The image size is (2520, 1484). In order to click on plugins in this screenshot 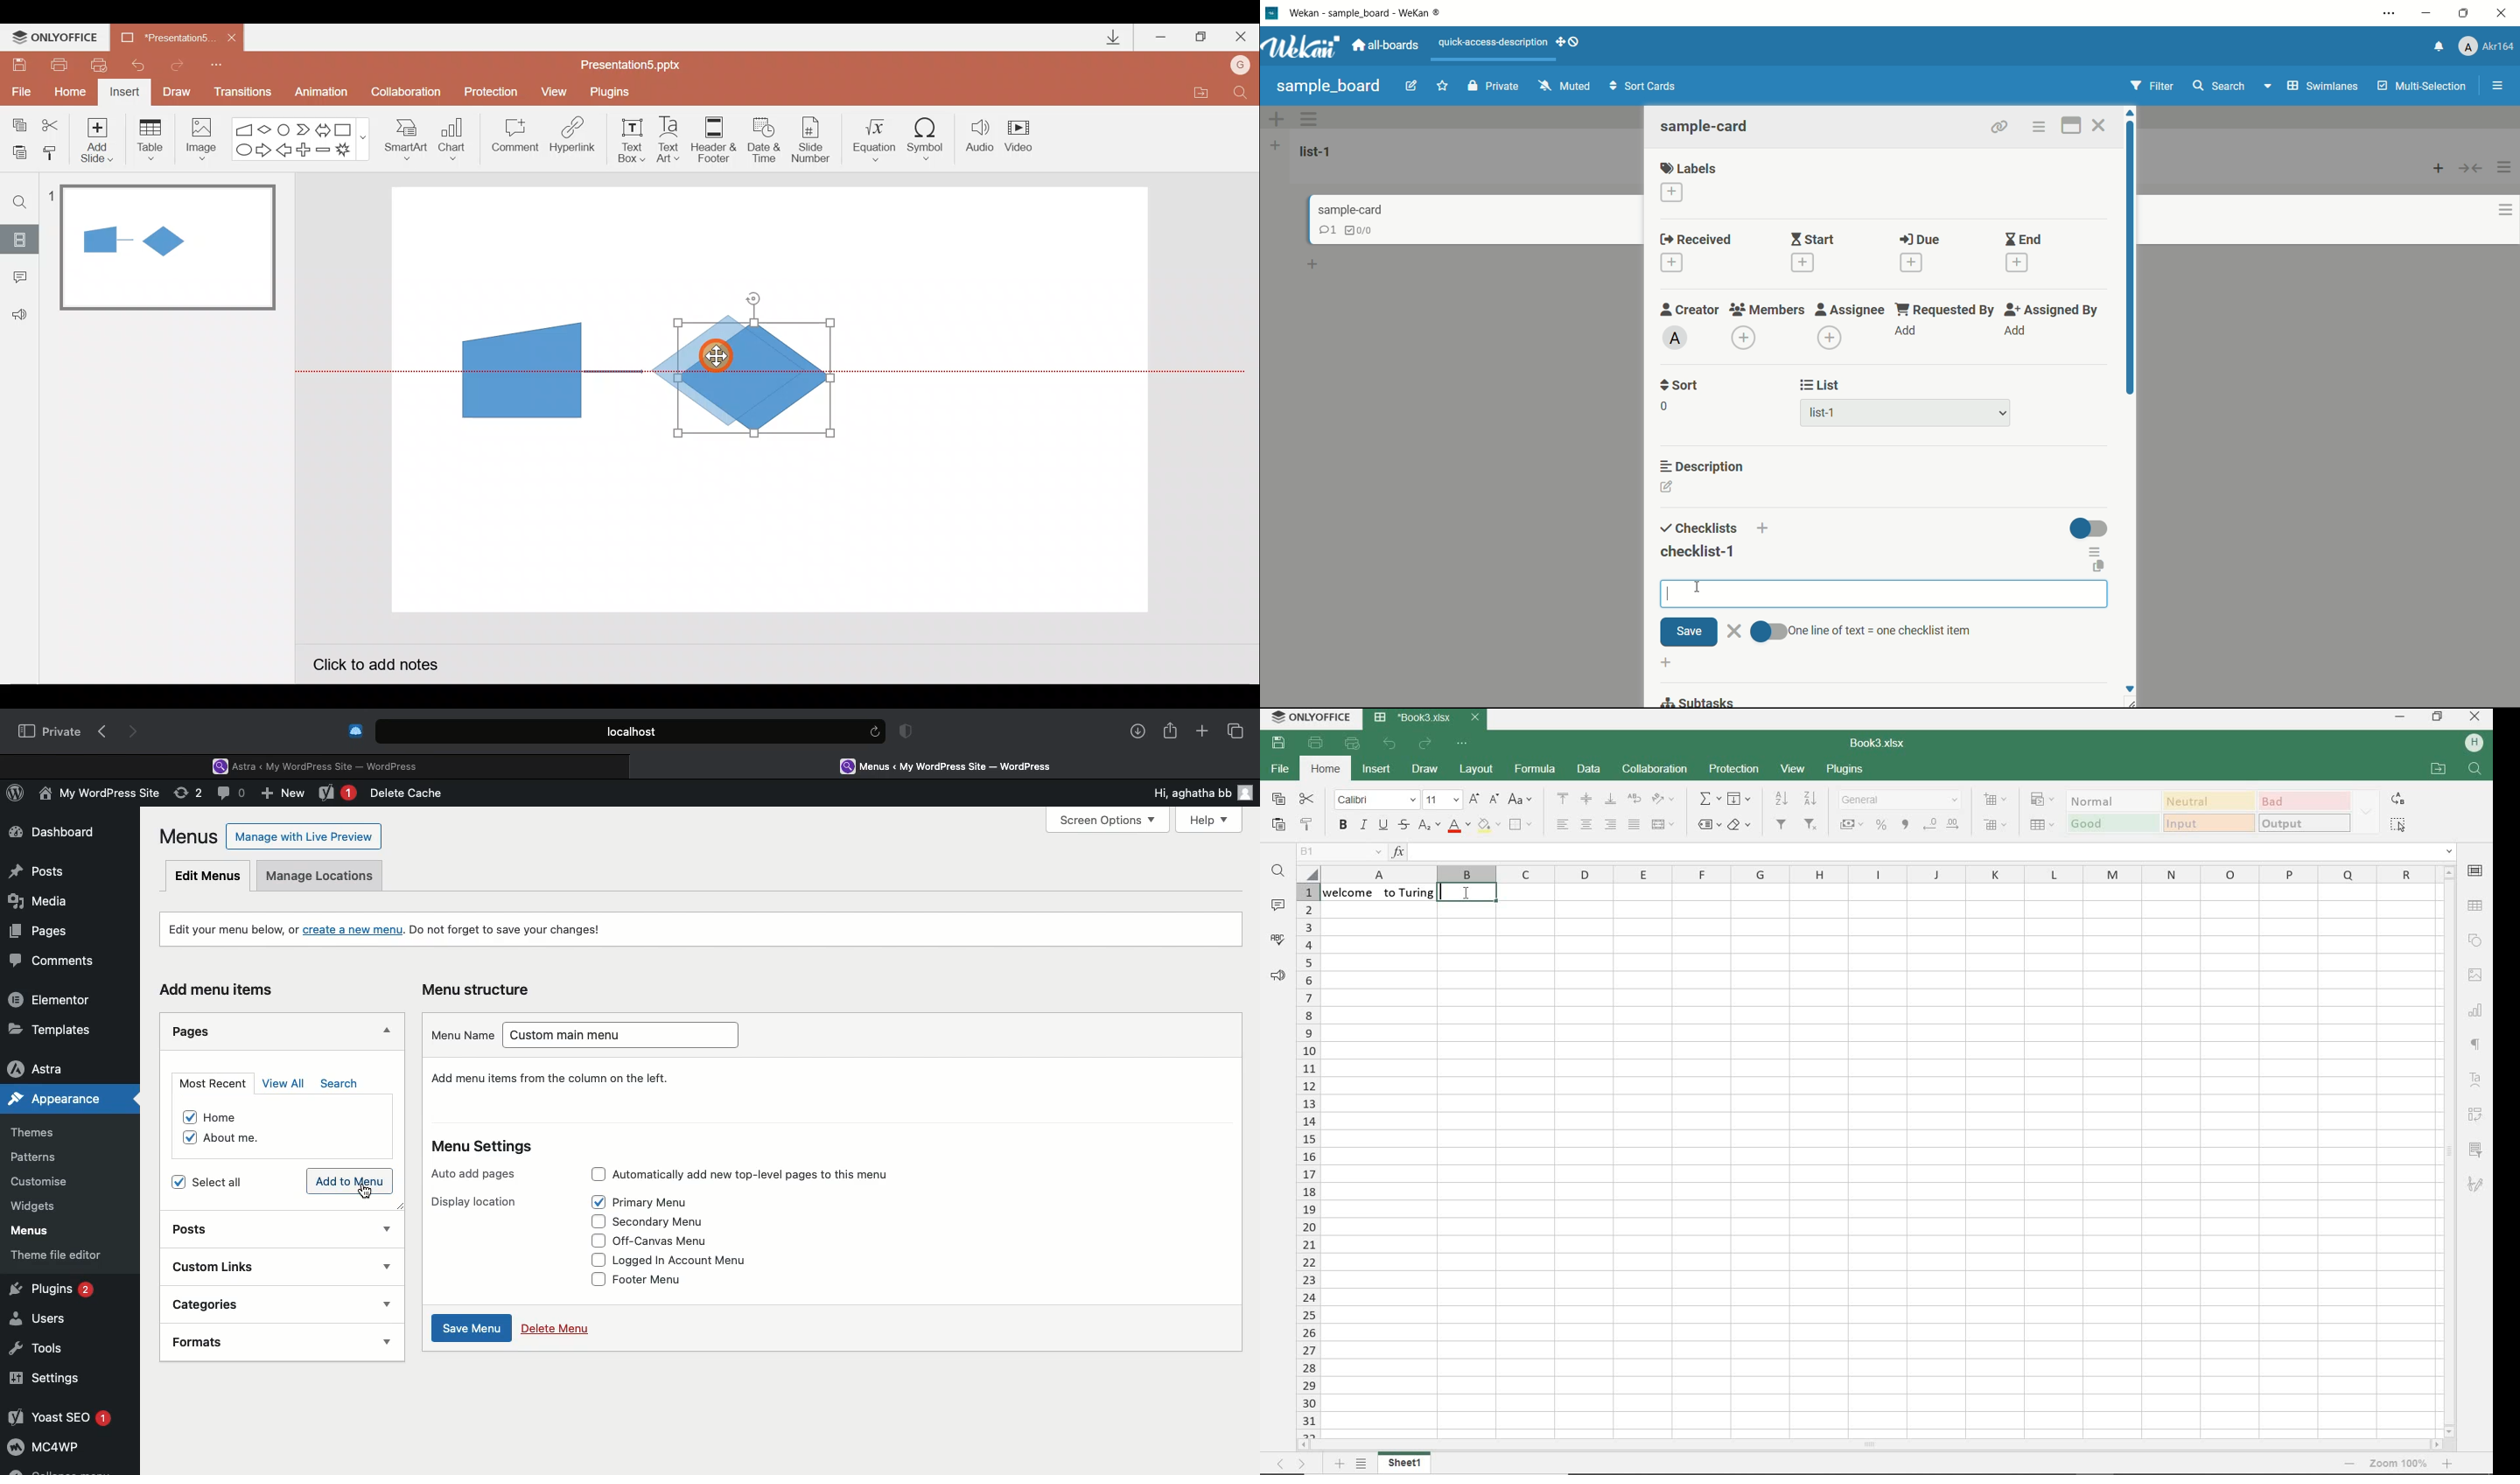, I will do `click(1847, 770)`.